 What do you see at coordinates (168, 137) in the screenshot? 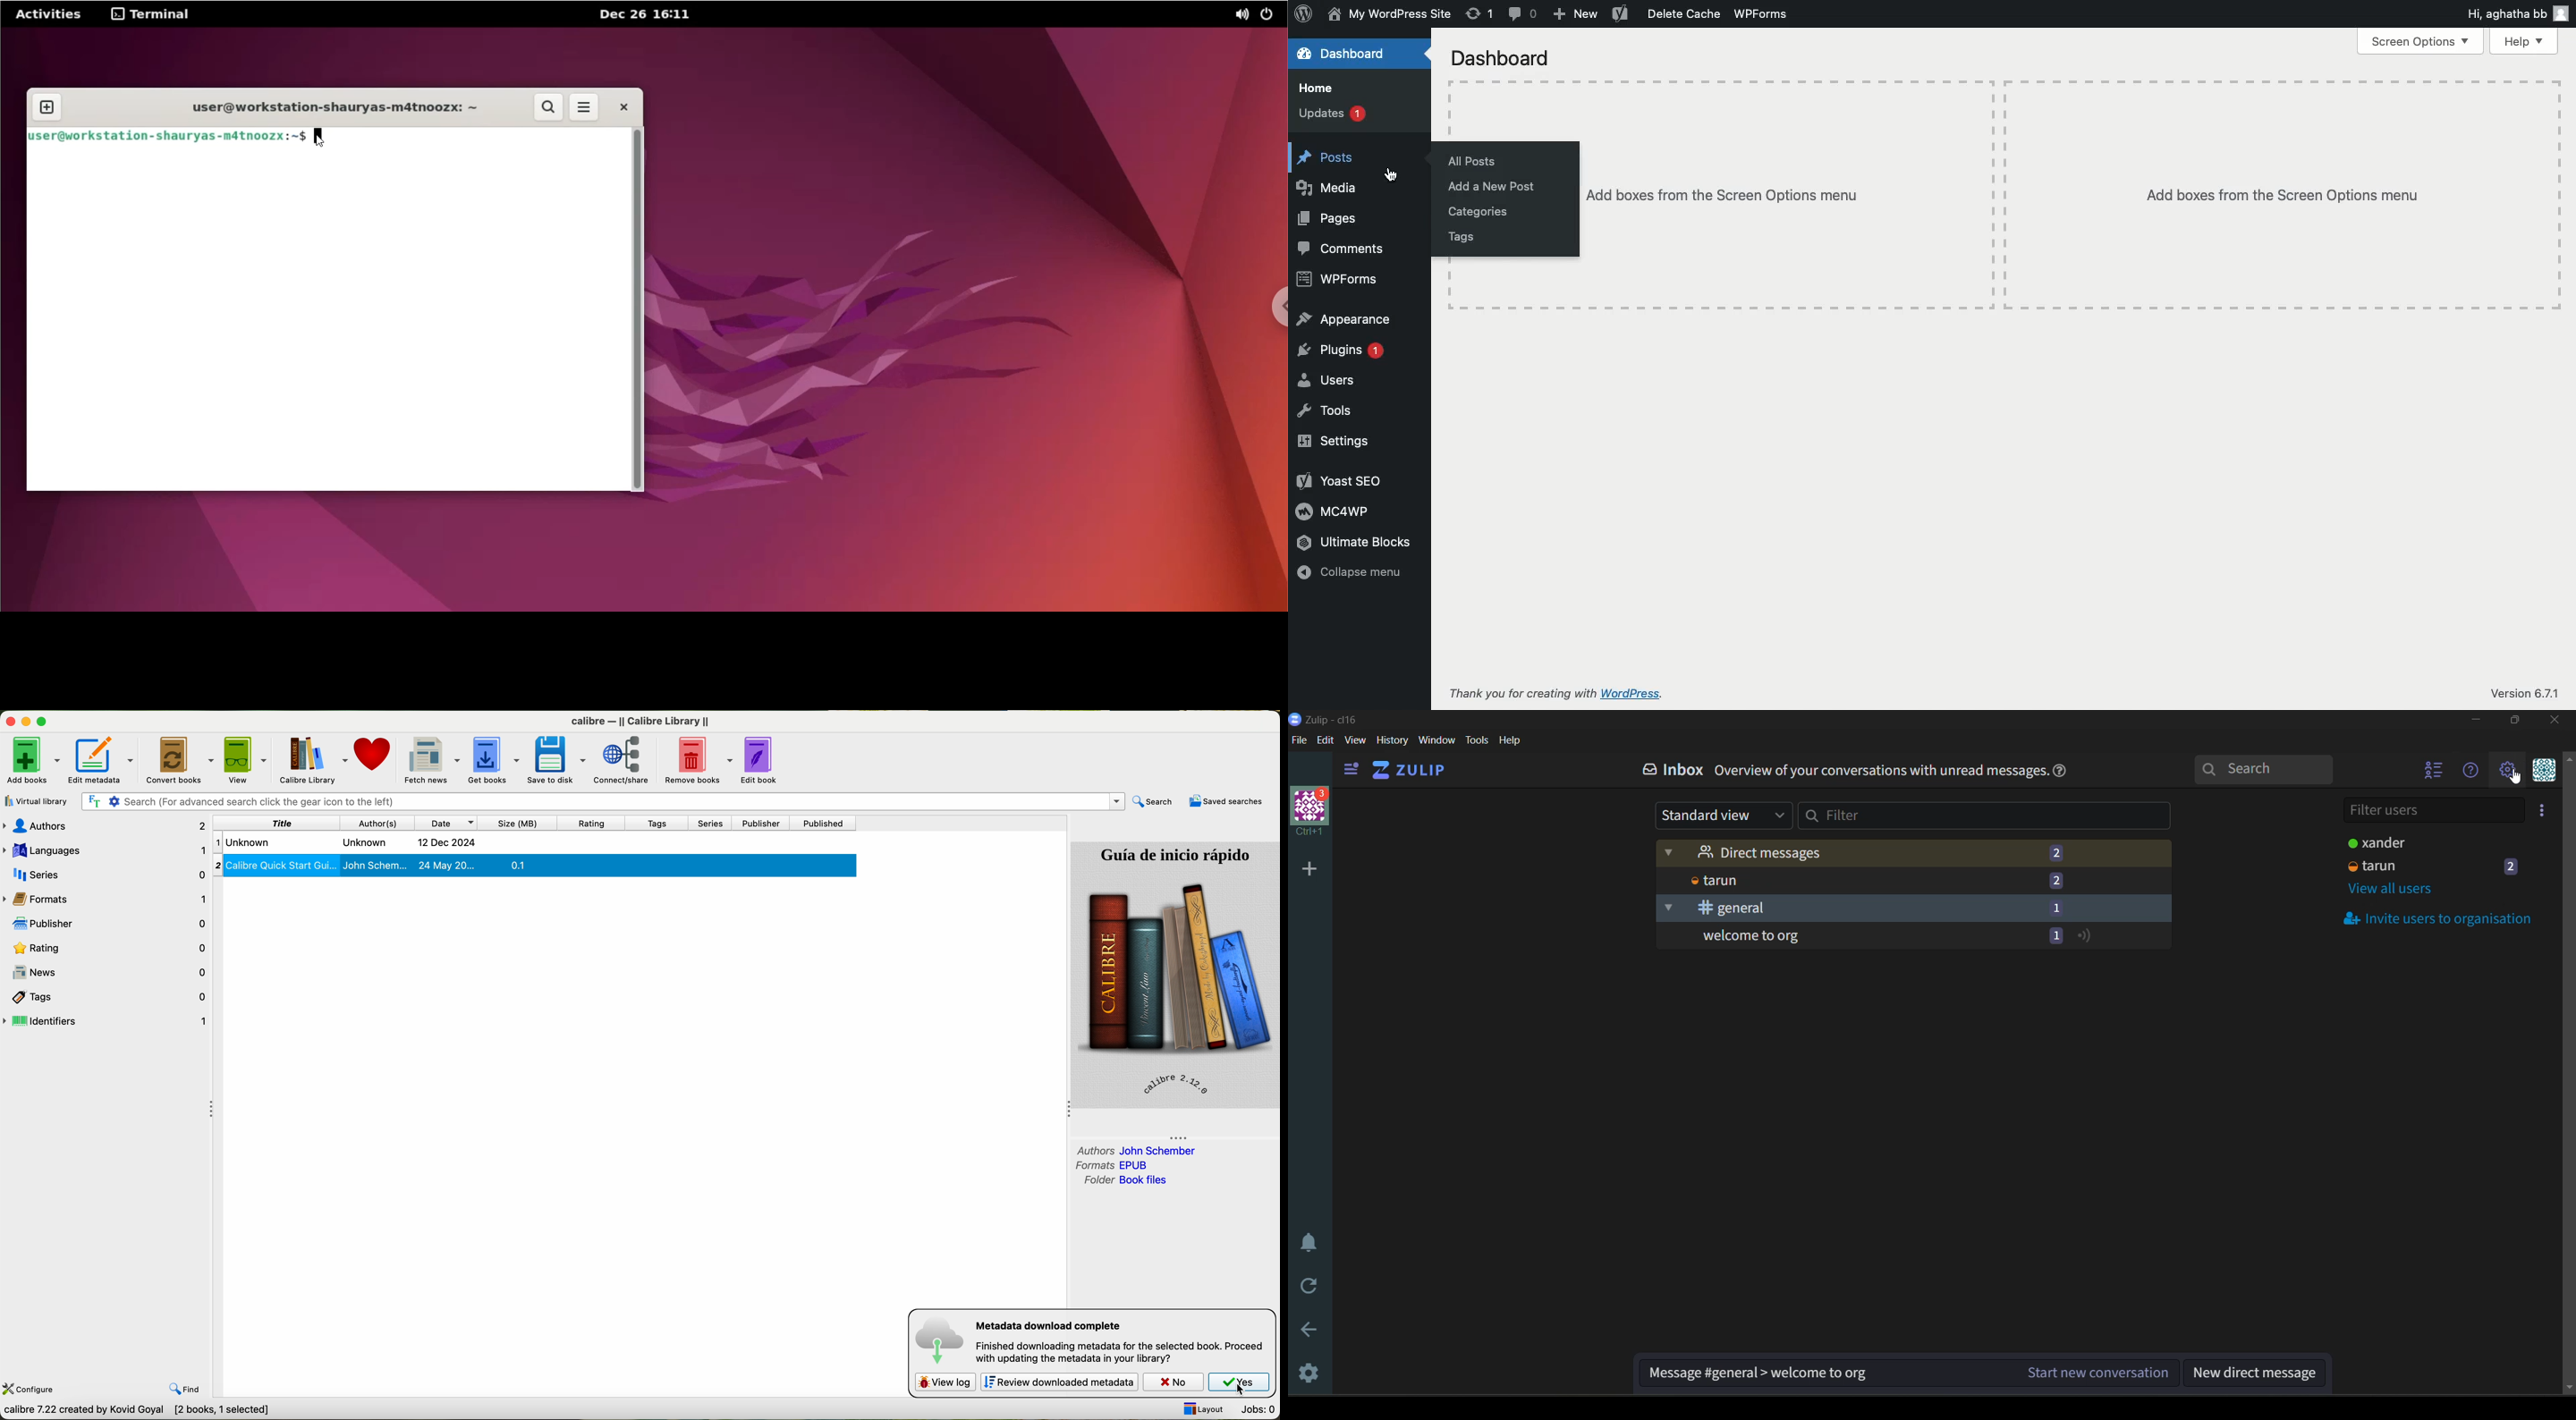
I see `shell prompt: user@workstation-shauryas-m4tnoozx:~$` at bounding box center [168, 137].